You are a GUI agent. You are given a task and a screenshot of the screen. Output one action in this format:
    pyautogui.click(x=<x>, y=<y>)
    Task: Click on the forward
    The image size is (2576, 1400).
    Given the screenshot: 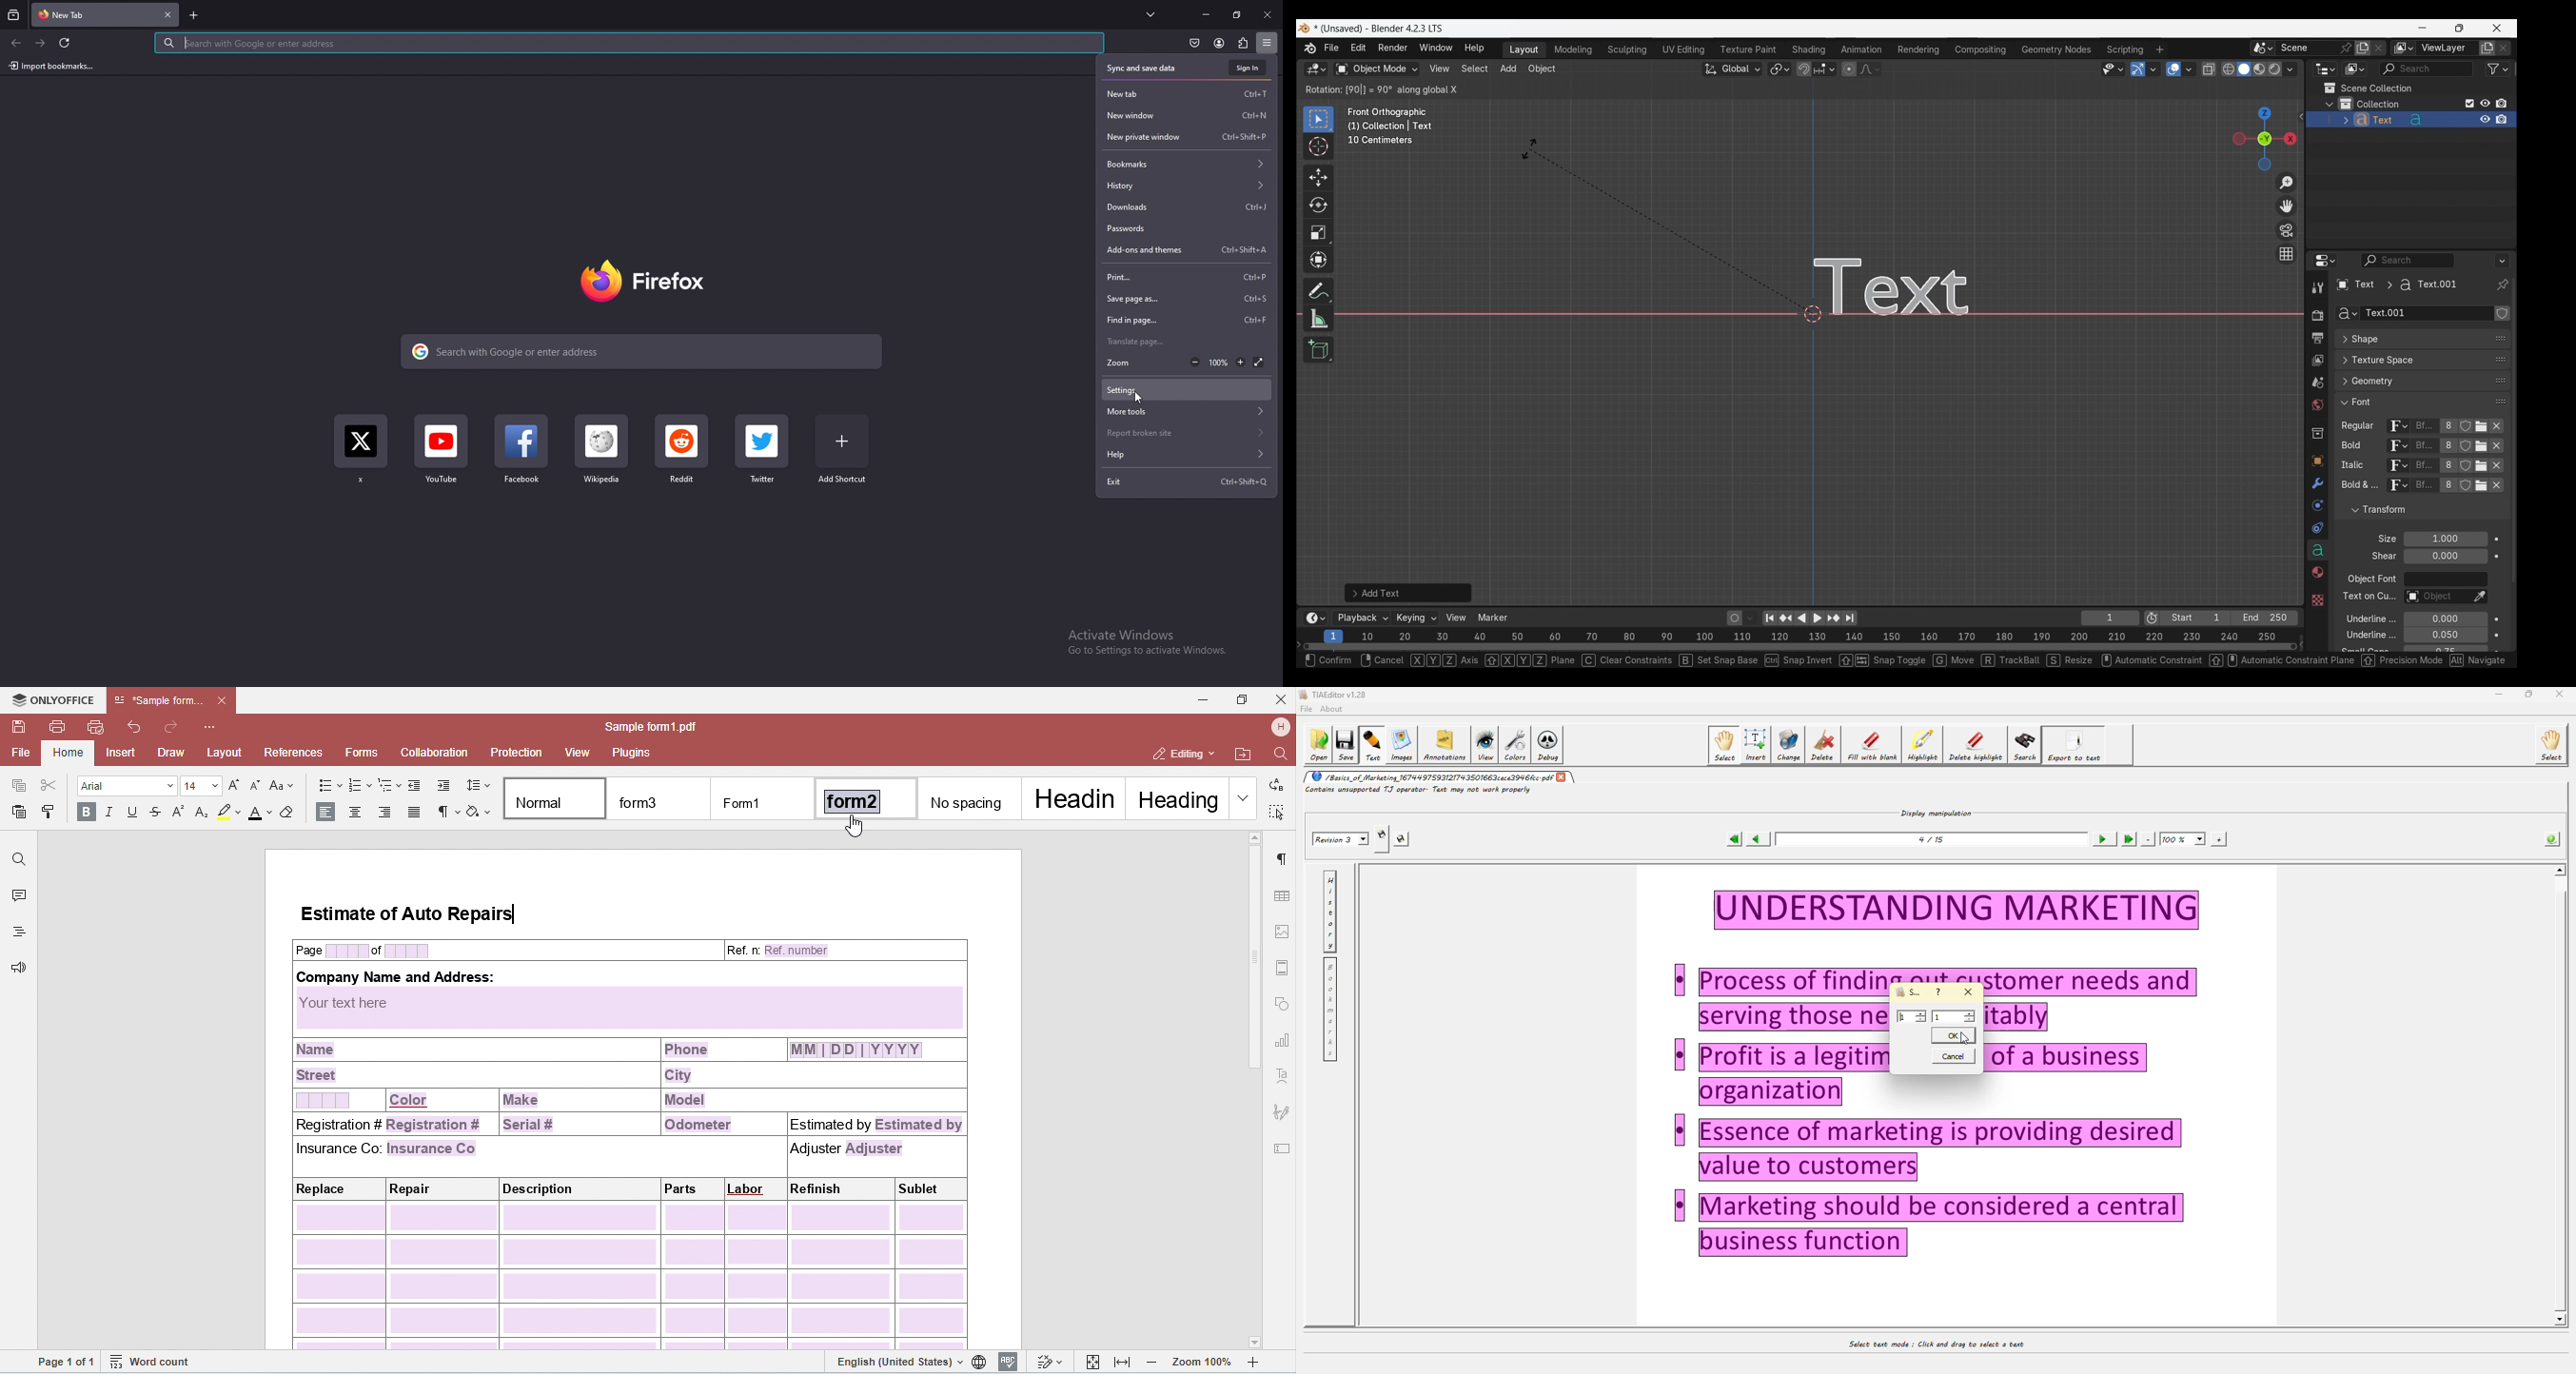 What is the action you would take?
    pyautogui.click(x=41, y=43)
    